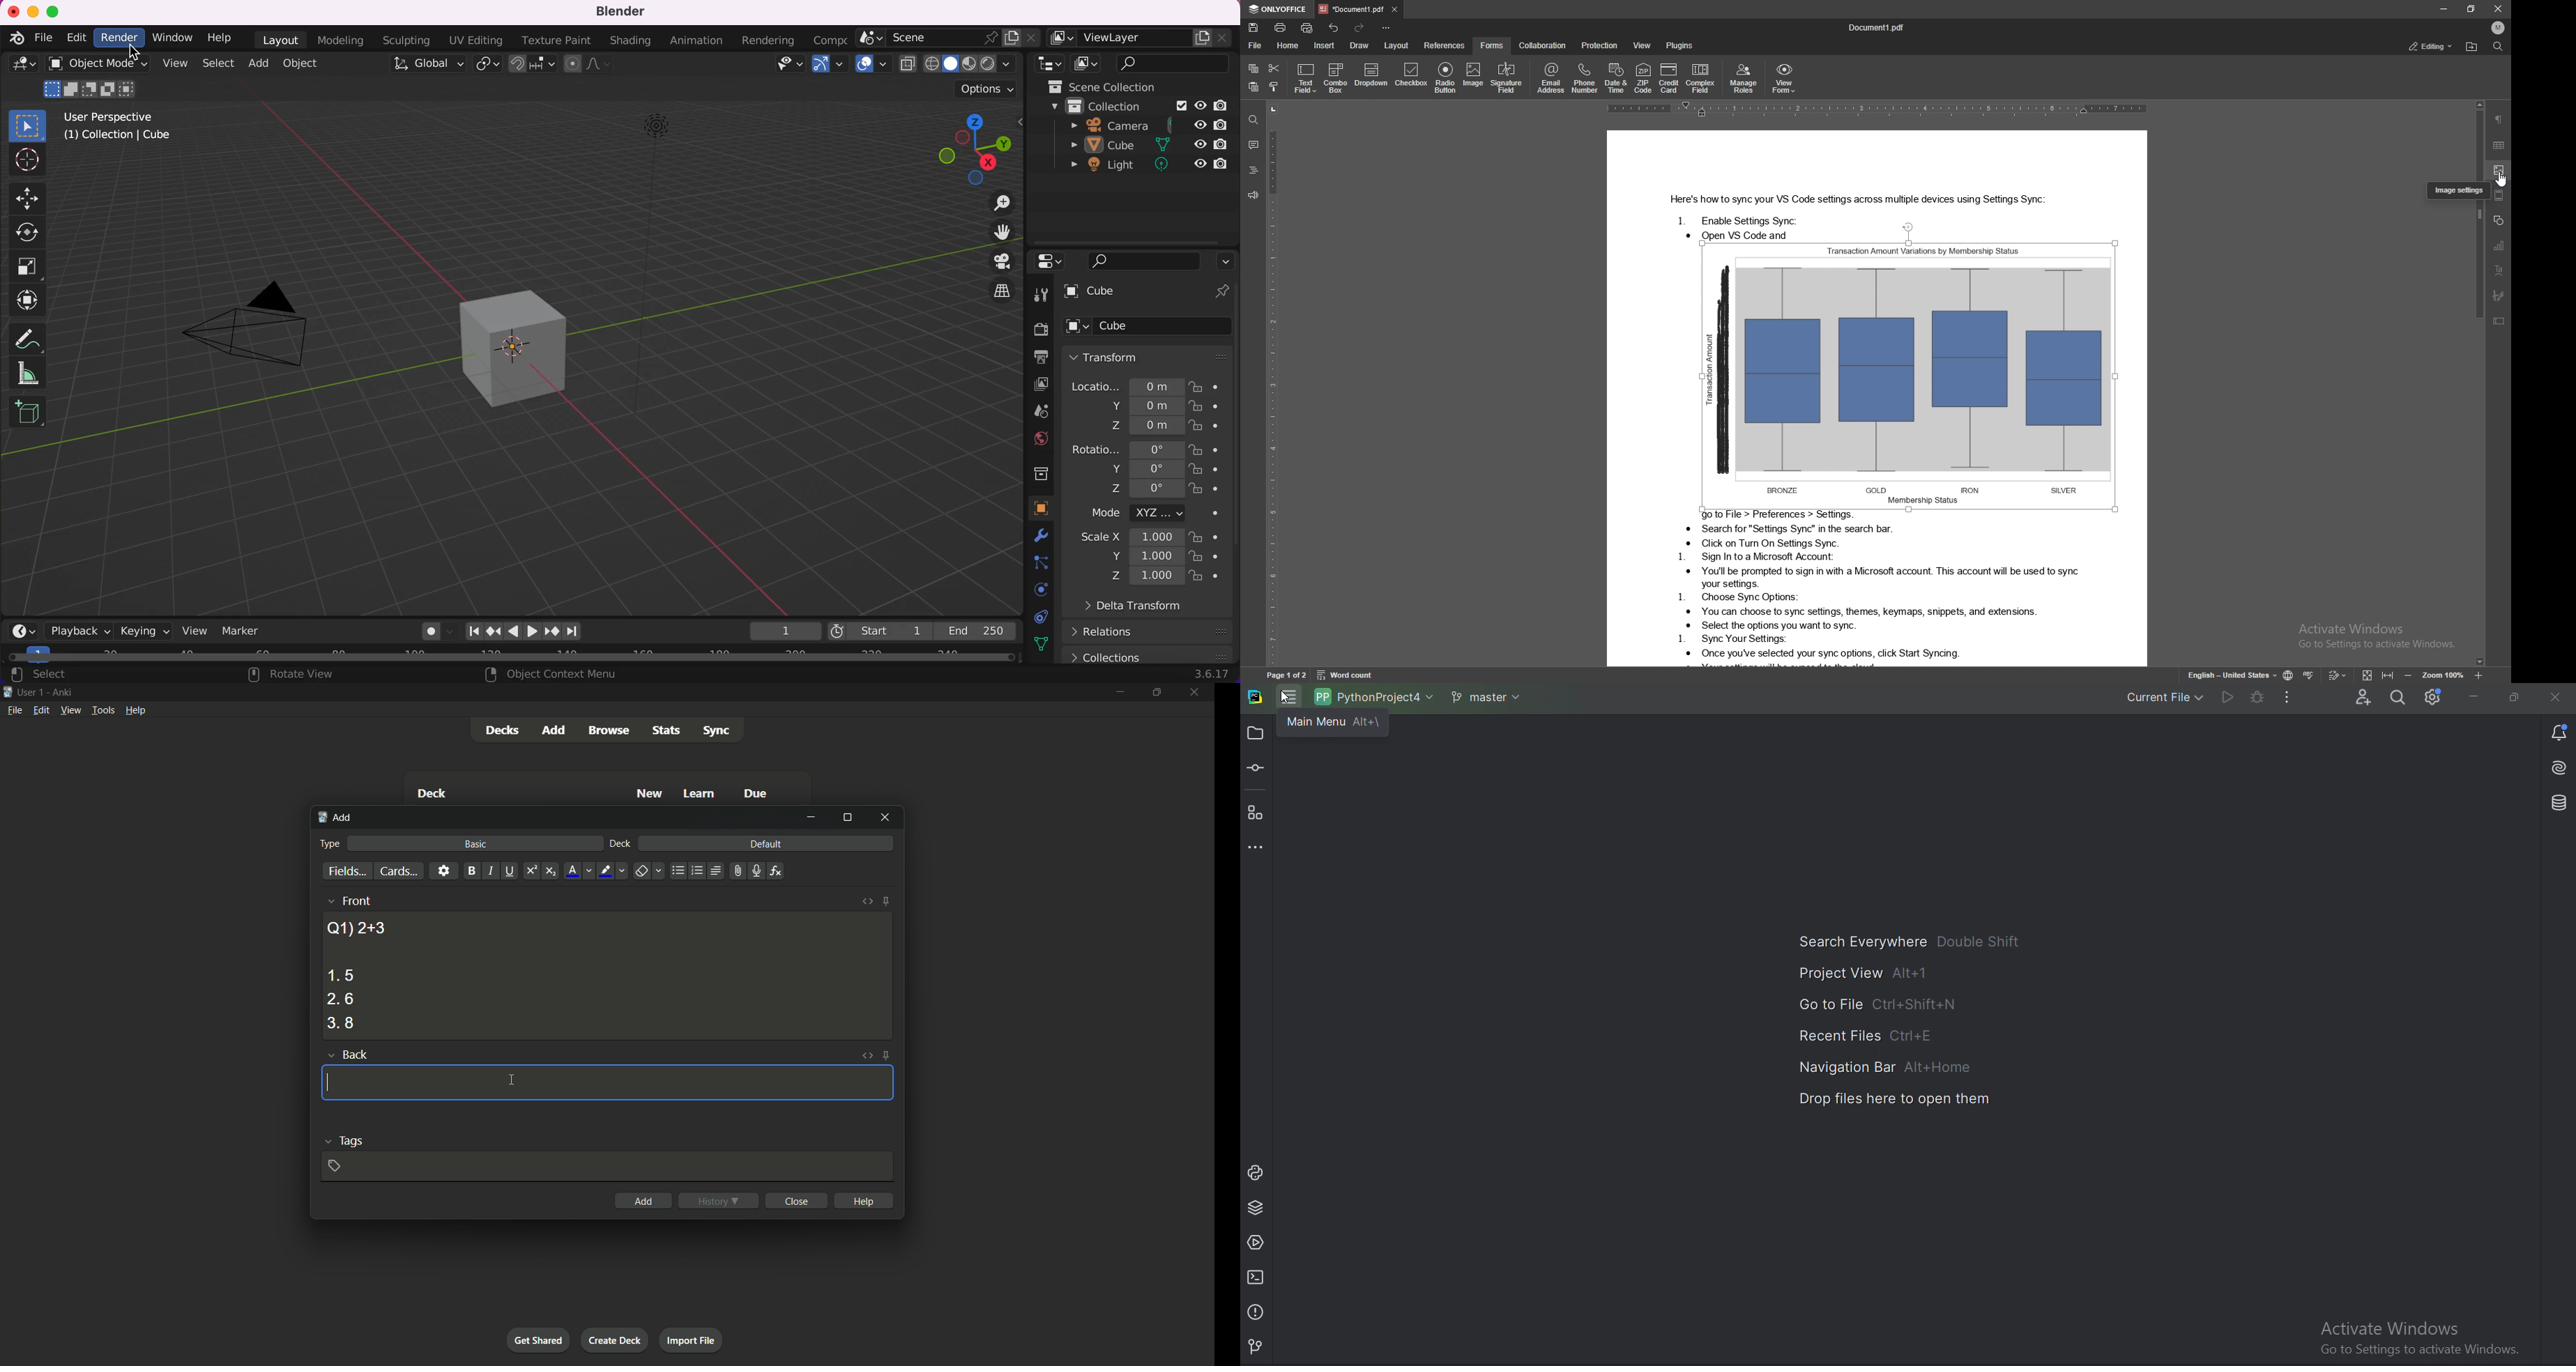  I want to click on collection, so click(1100, 108).